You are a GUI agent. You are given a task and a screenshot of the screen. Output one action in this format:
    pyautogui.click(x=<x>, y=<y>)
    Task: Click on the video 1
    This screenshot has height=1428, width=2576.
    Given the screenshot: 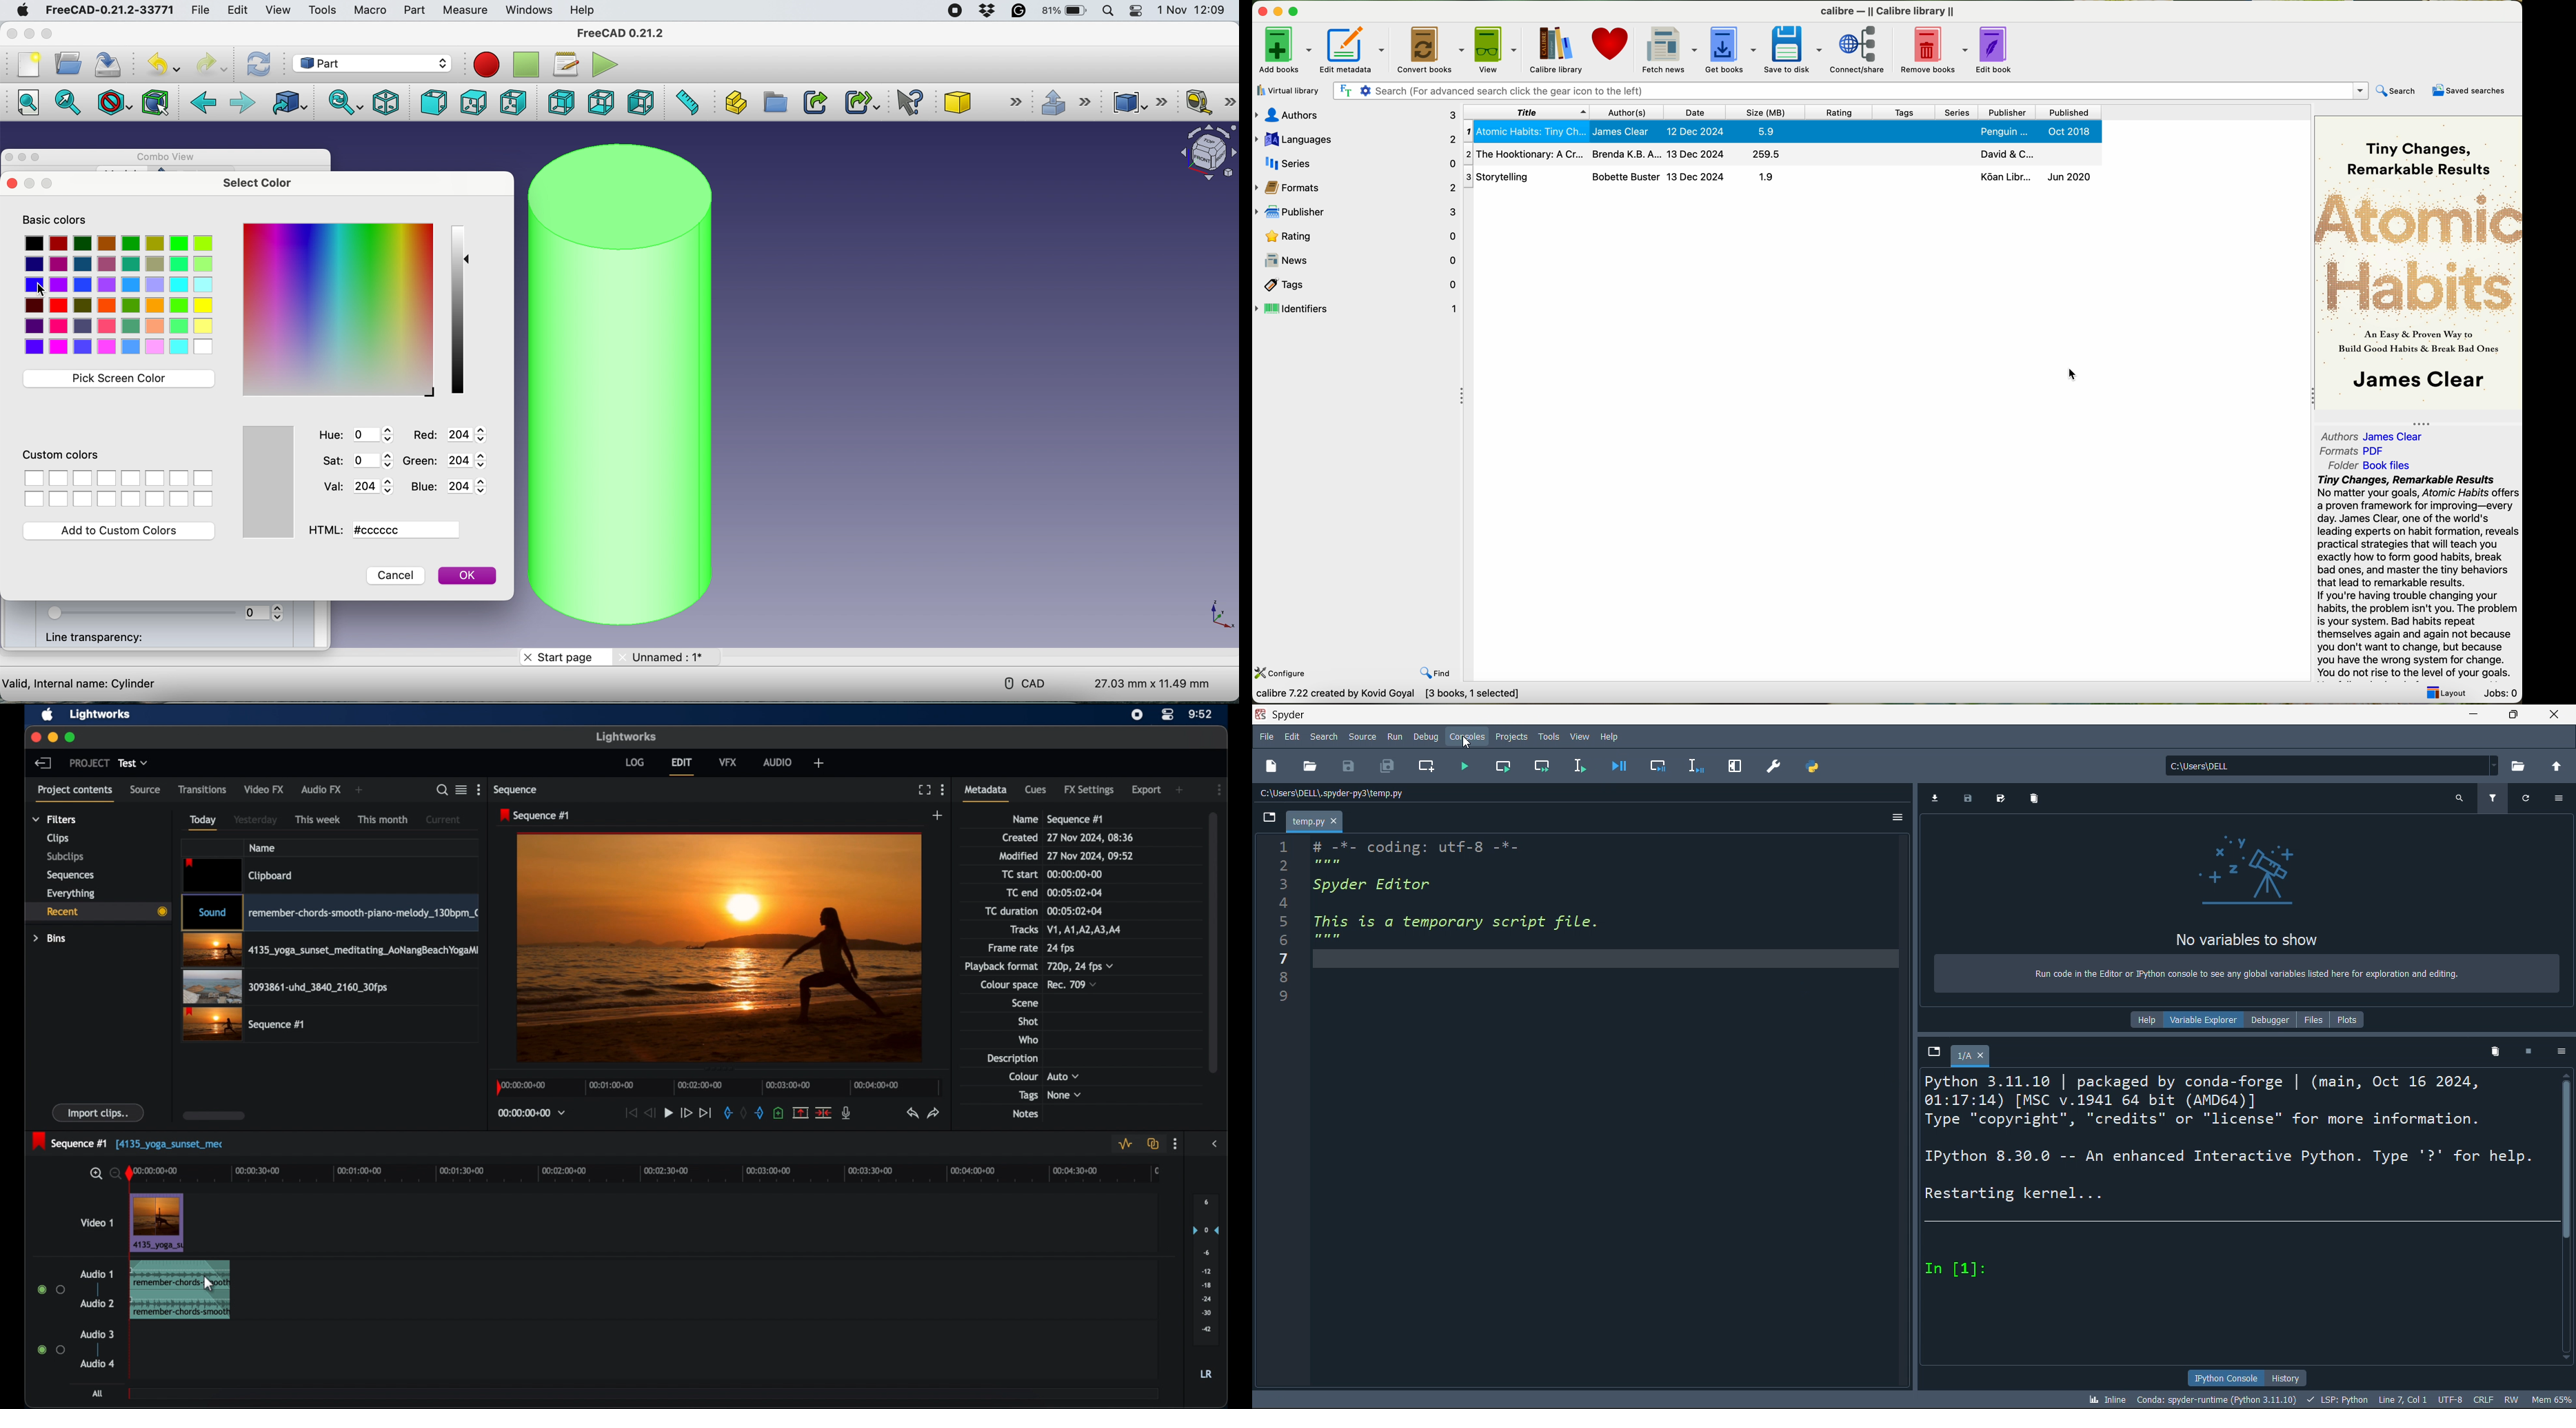 What is the action you would take?
    pyautogui.click(x=95, y=1222)
    